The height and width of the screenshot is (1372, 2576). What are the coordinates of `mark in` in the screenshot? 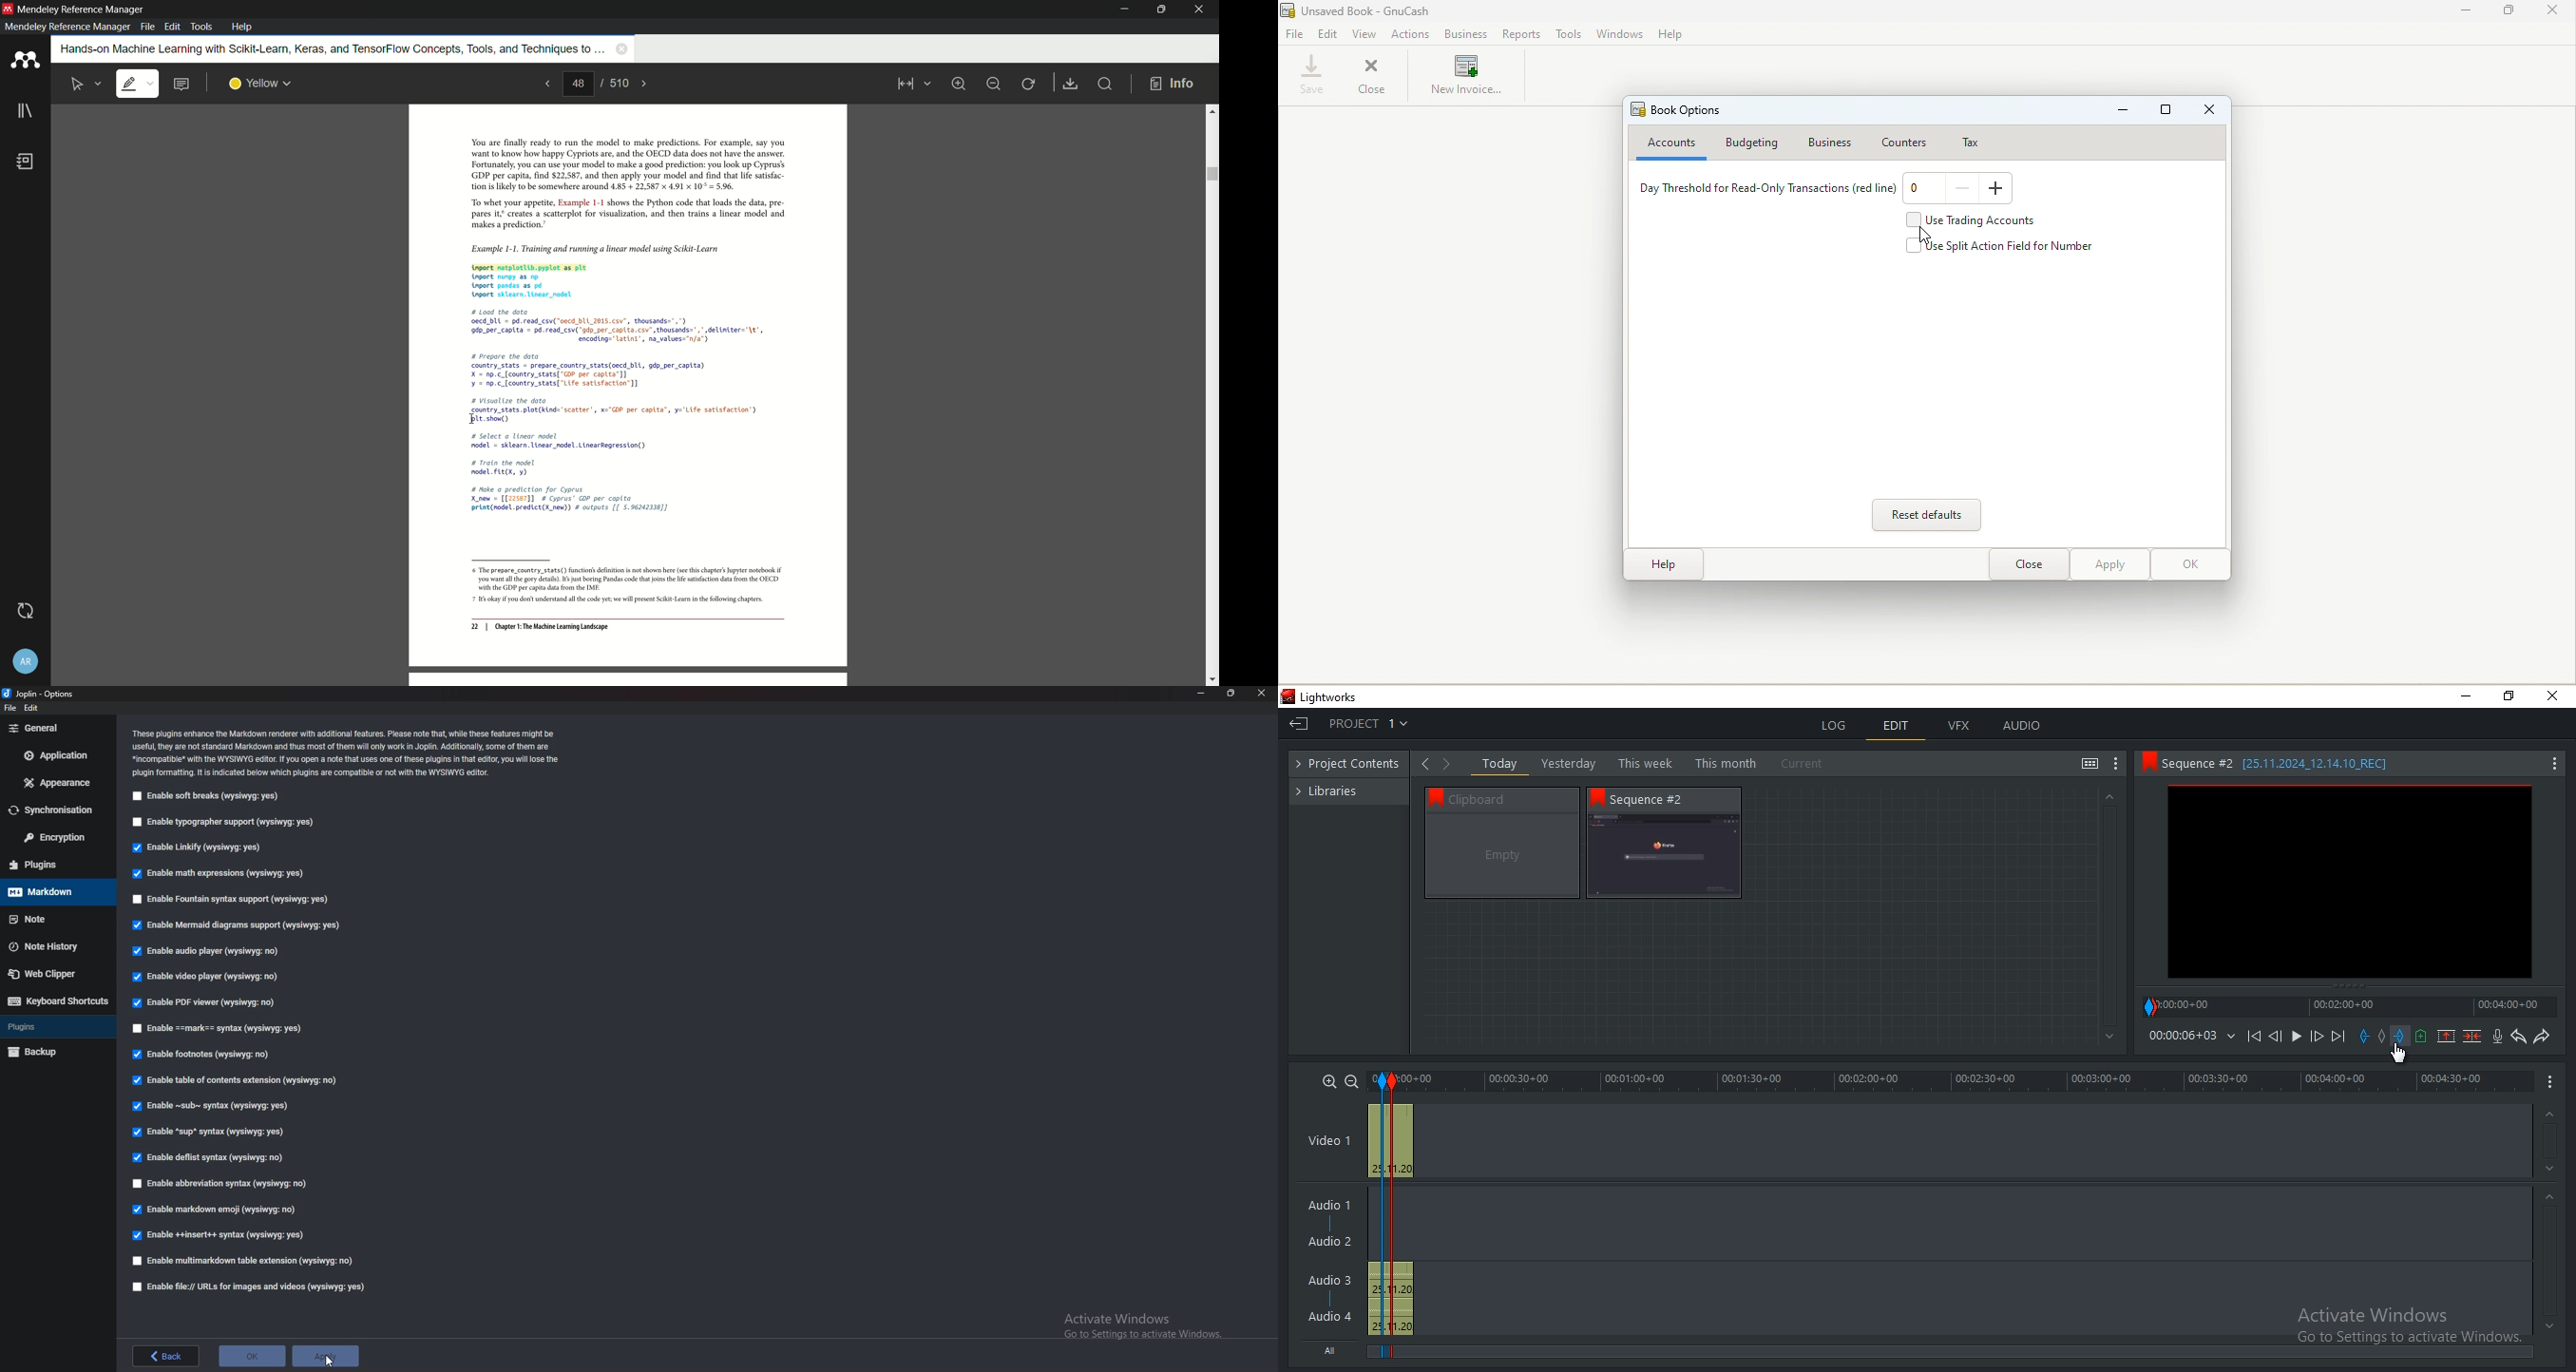 It's located at (2364, 1036).